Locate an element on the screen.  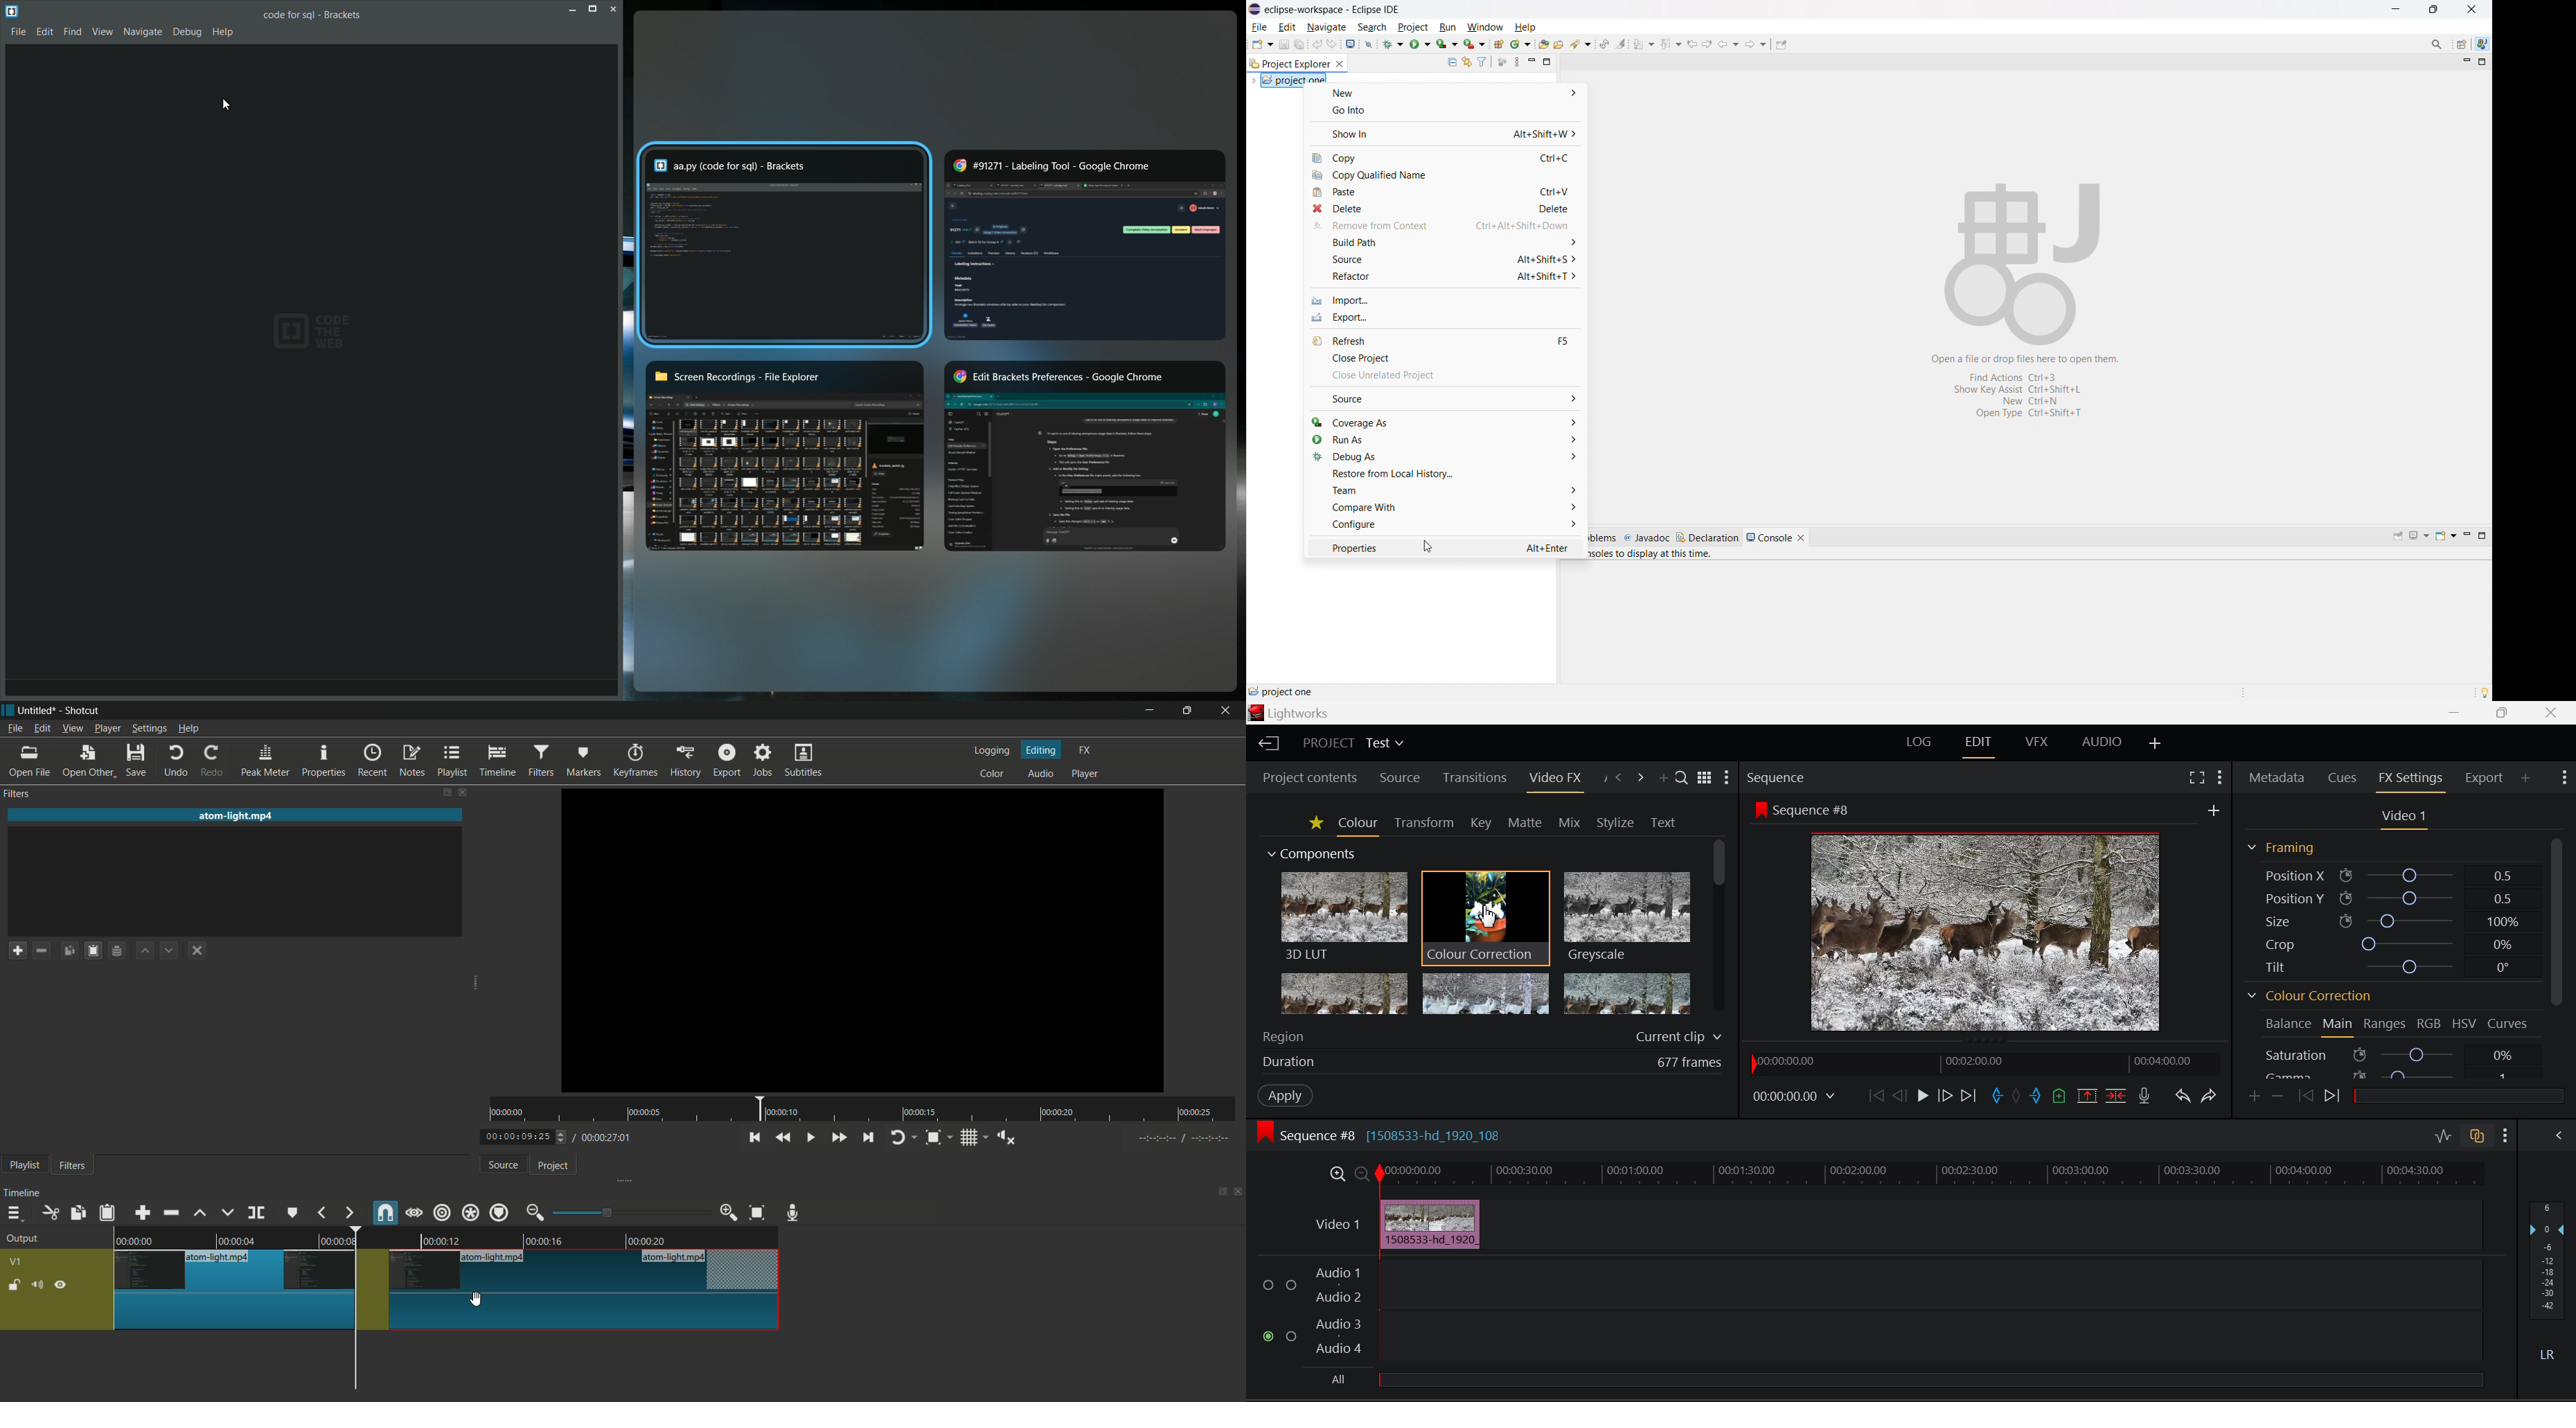
recent is located at coordinates (375, 761).